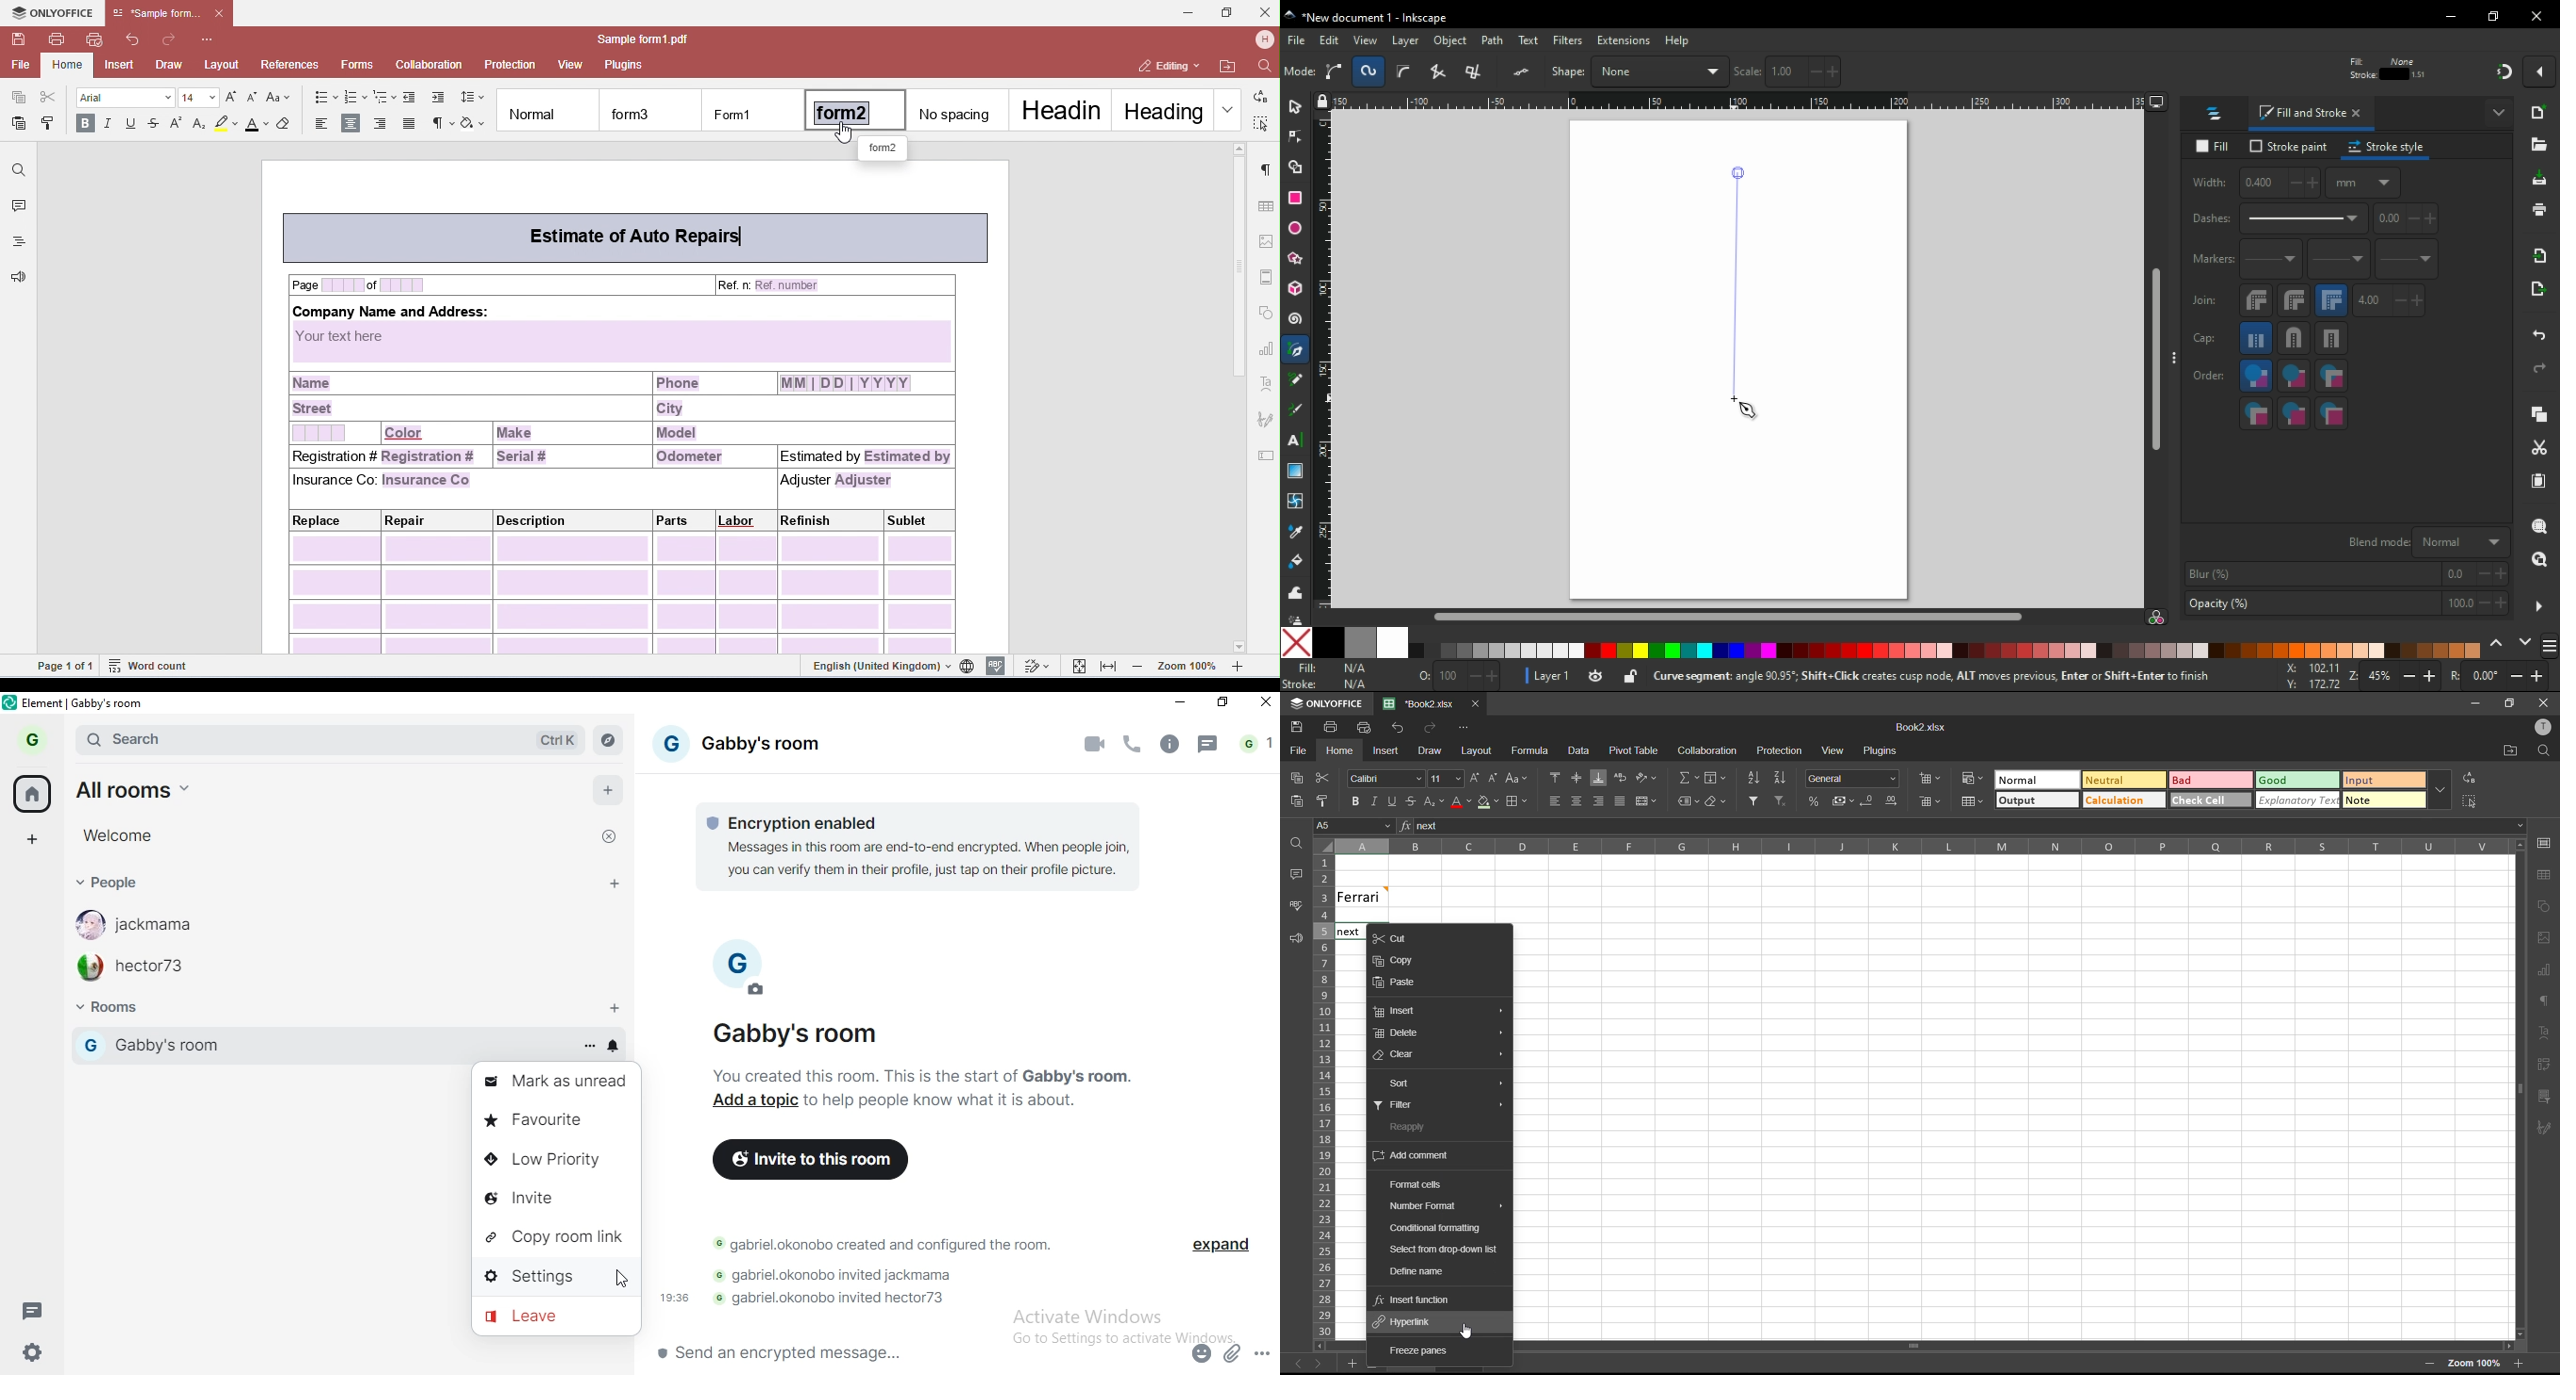  What do you see at coordinates (2205, 339) in the screenshot?
I see `cap` at bounding box center [2205, 339].